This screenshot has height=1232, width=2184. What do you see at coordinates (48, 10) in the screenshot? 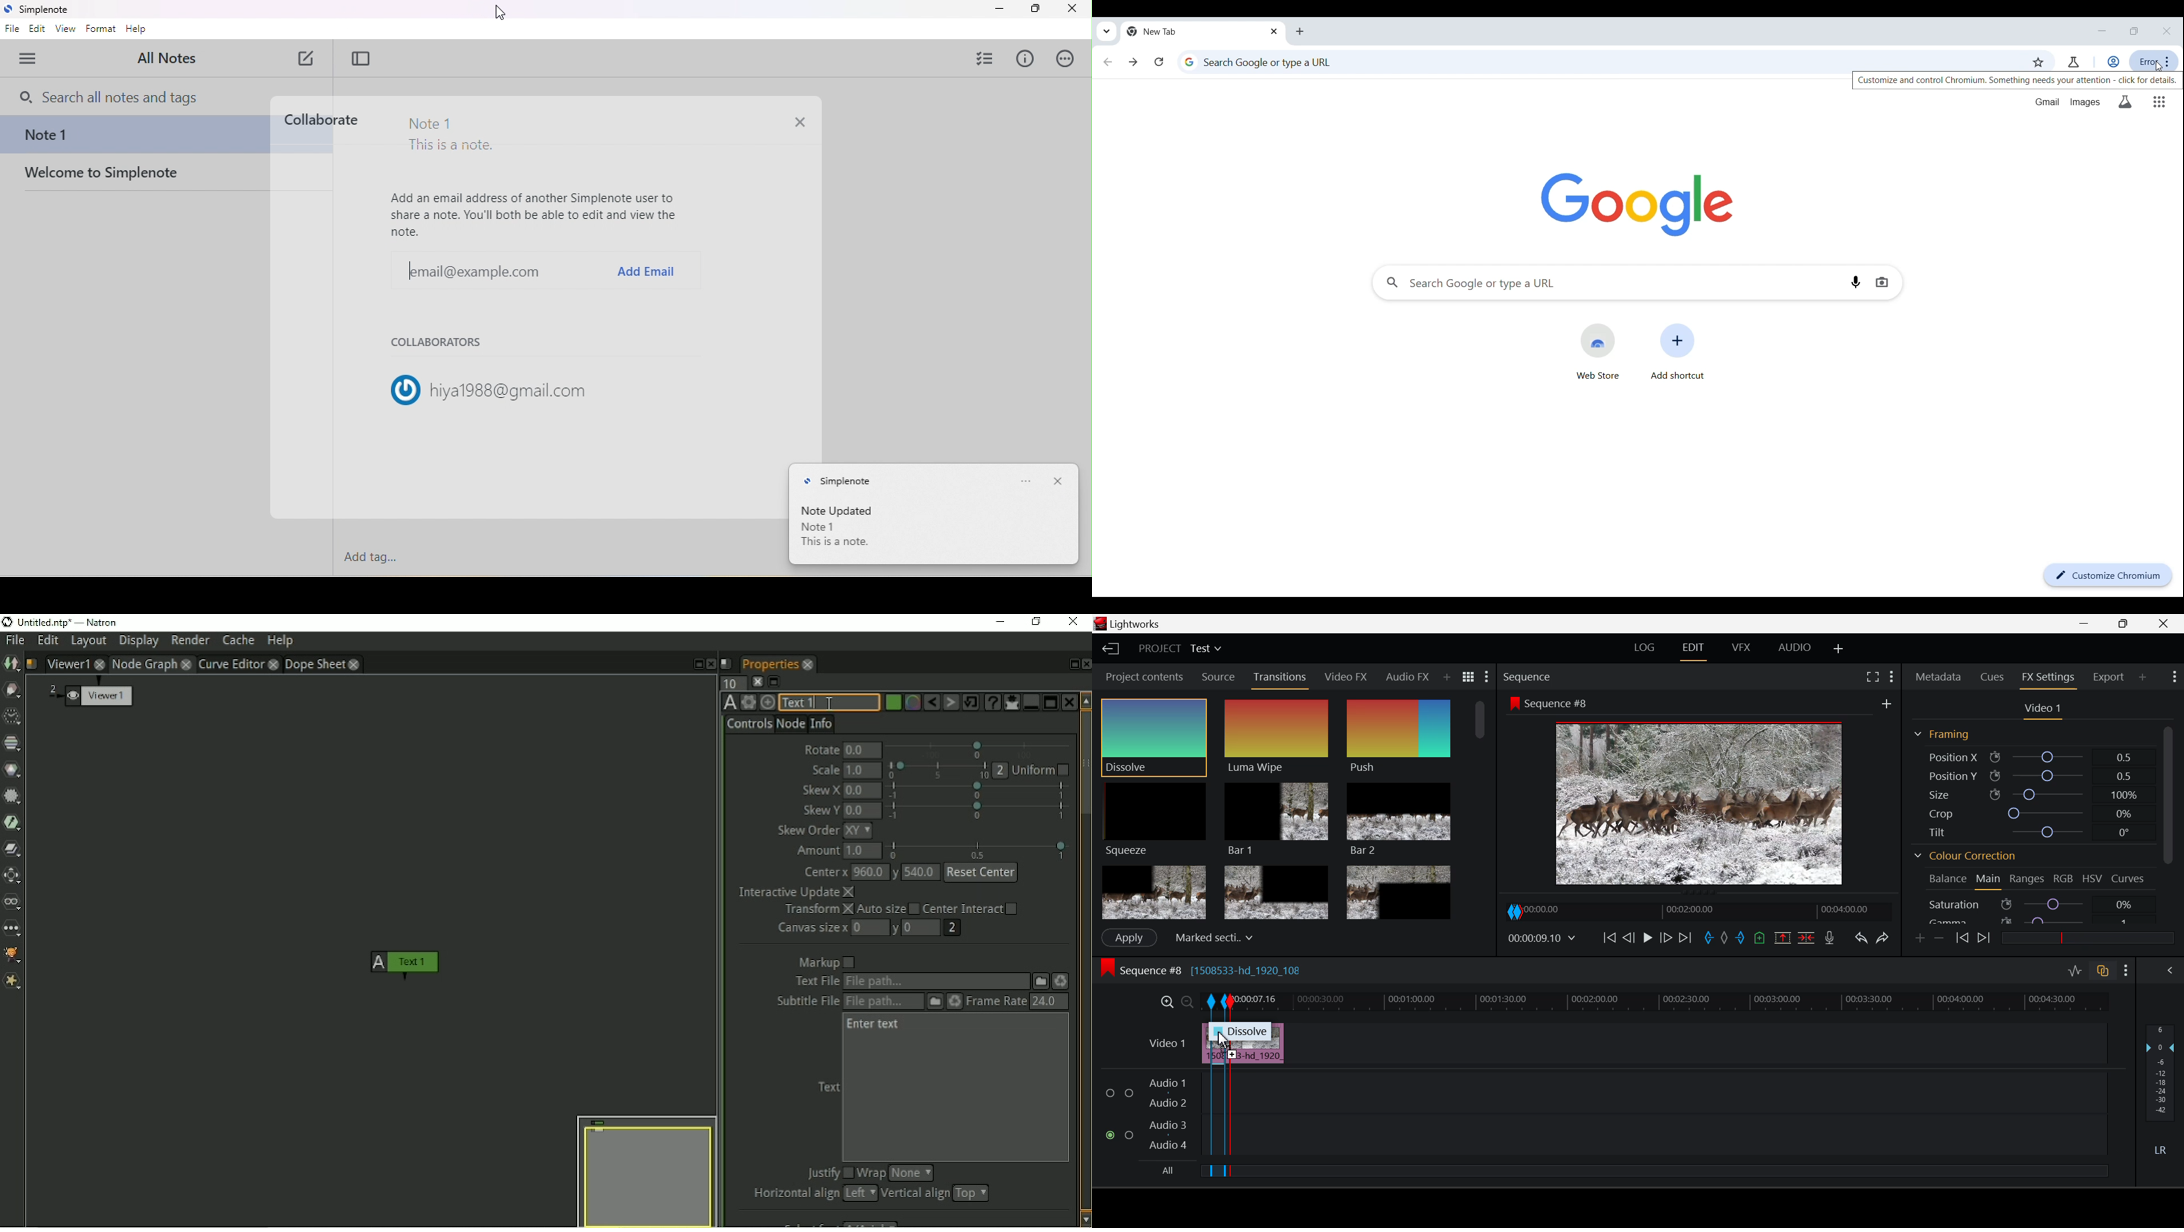
I see `simplenote` at bounding box center [48, 10].